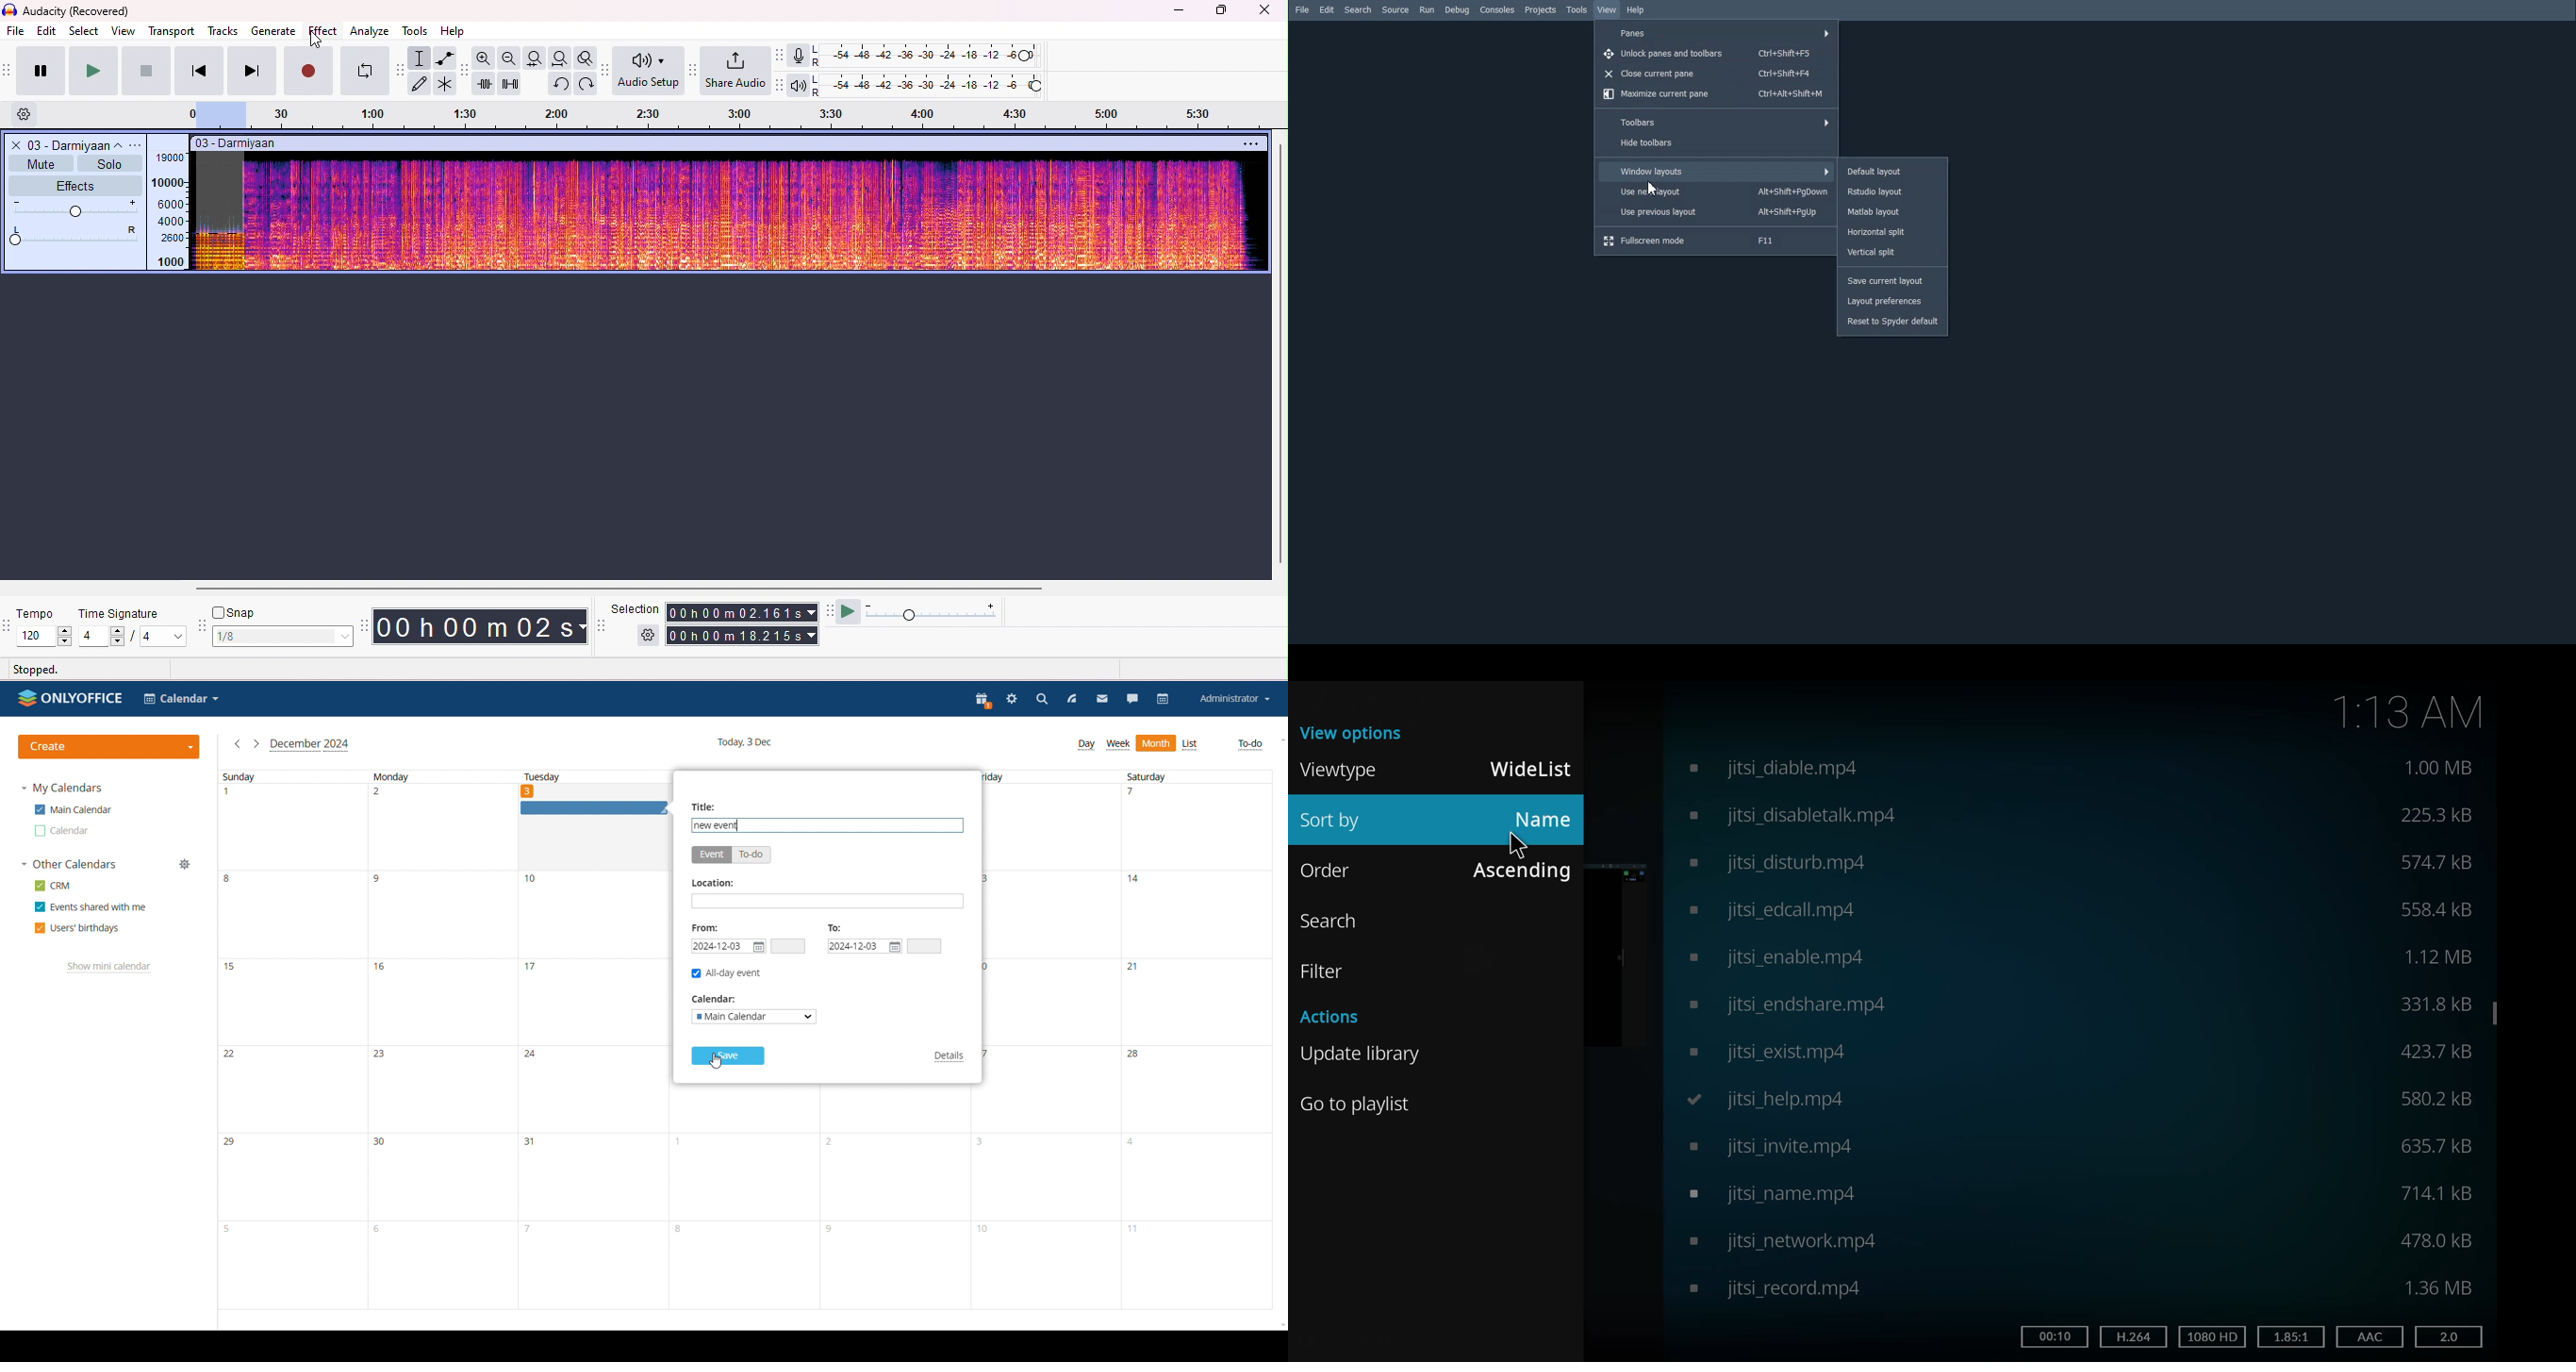 The width and height of the screenshot is (2576, 1372). Describe the element at coordinates (1715, 95) in the screenshot. I see `Maximize current pane` at that location.